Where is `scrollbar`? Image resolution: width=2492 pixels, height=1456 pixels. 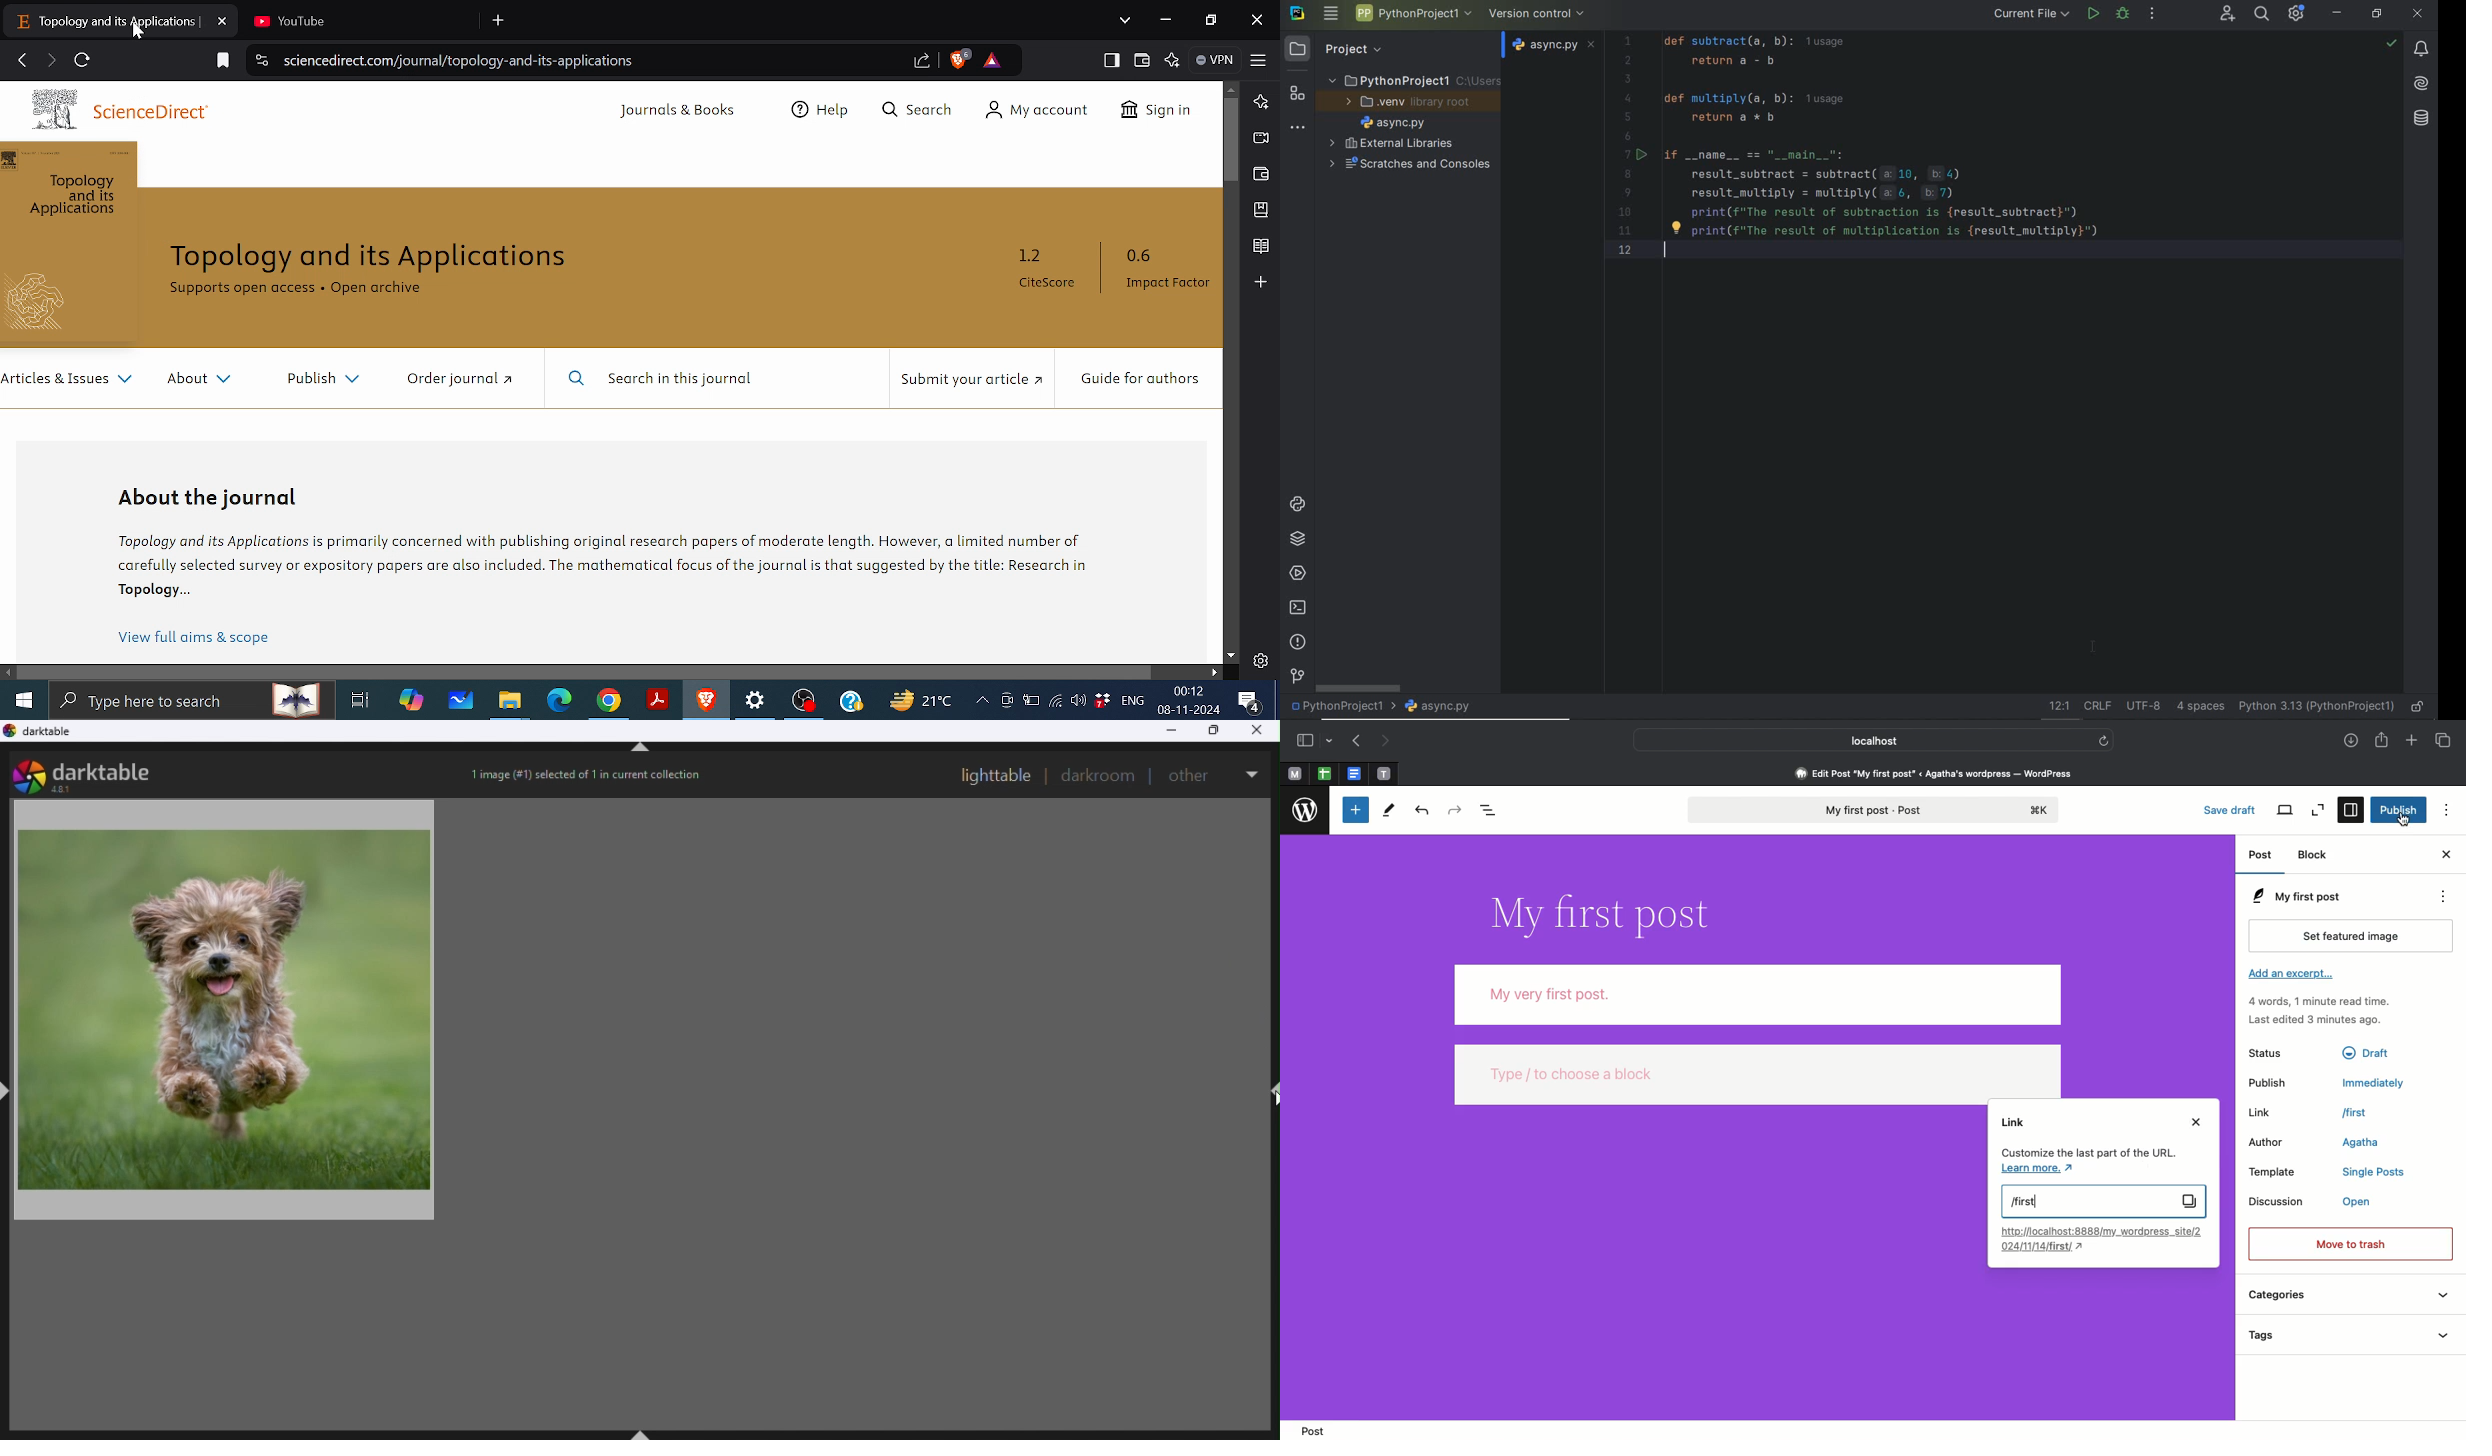
scrollbar is located at coordinates (1359, 688).